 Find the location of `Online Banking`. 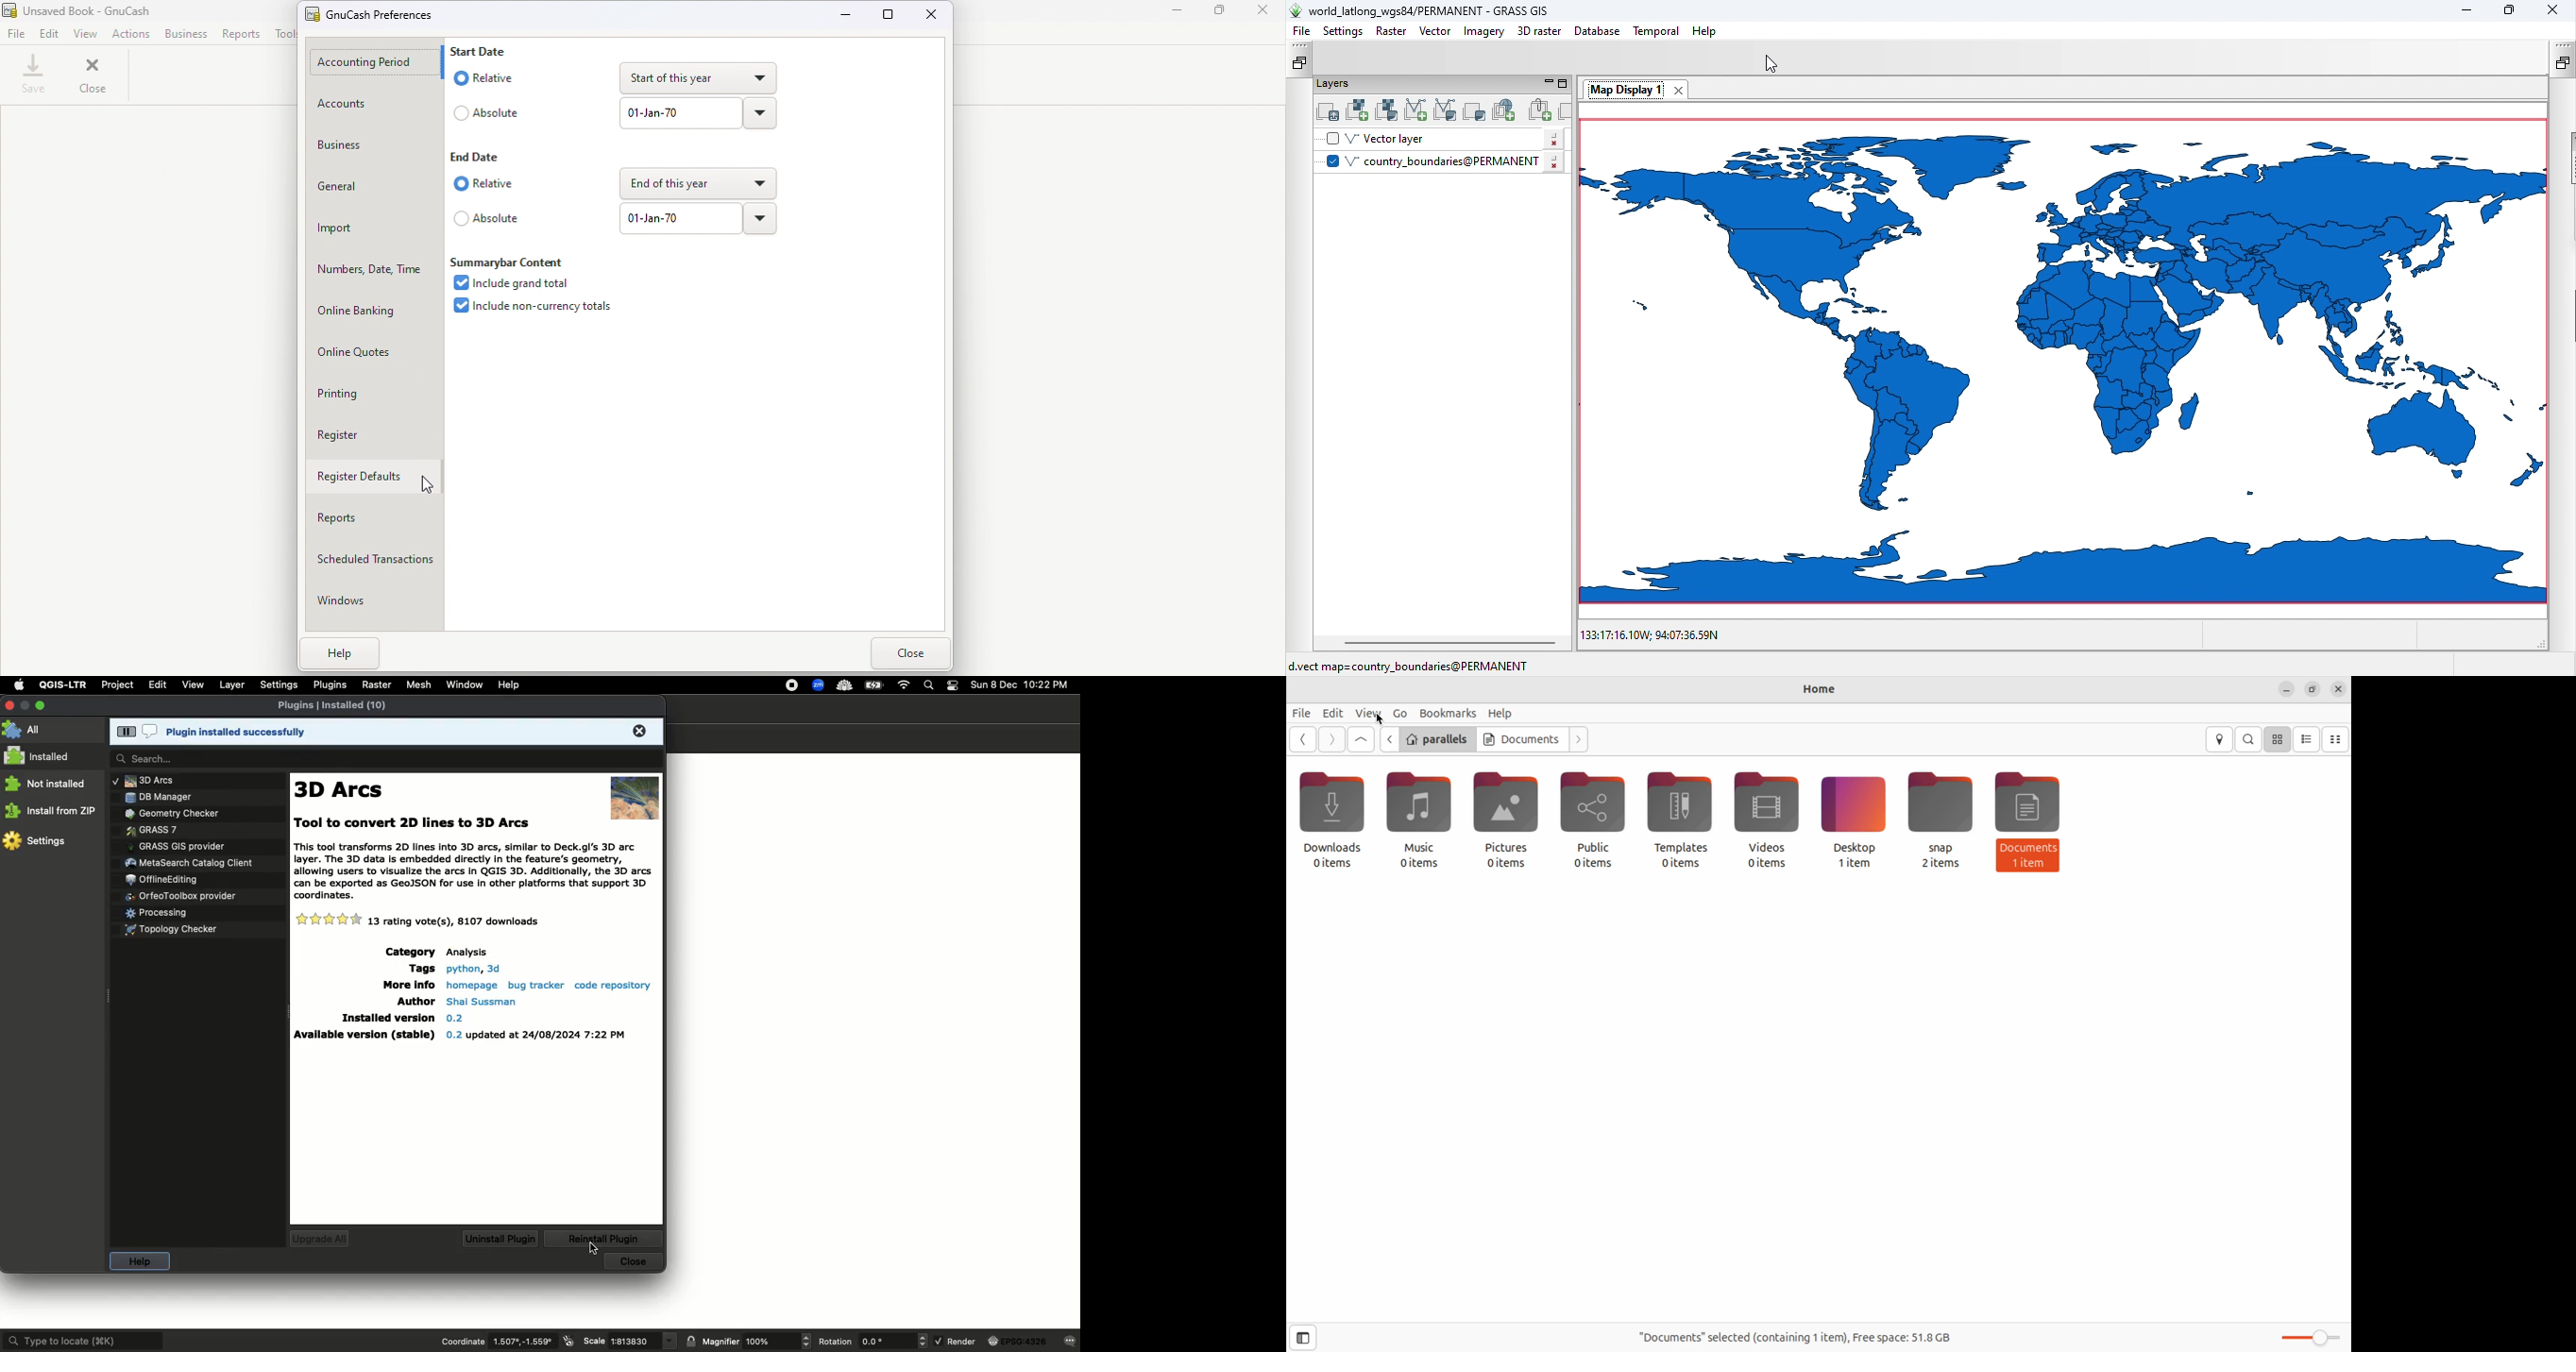

Online Banking is located at coordinates (374, 310).